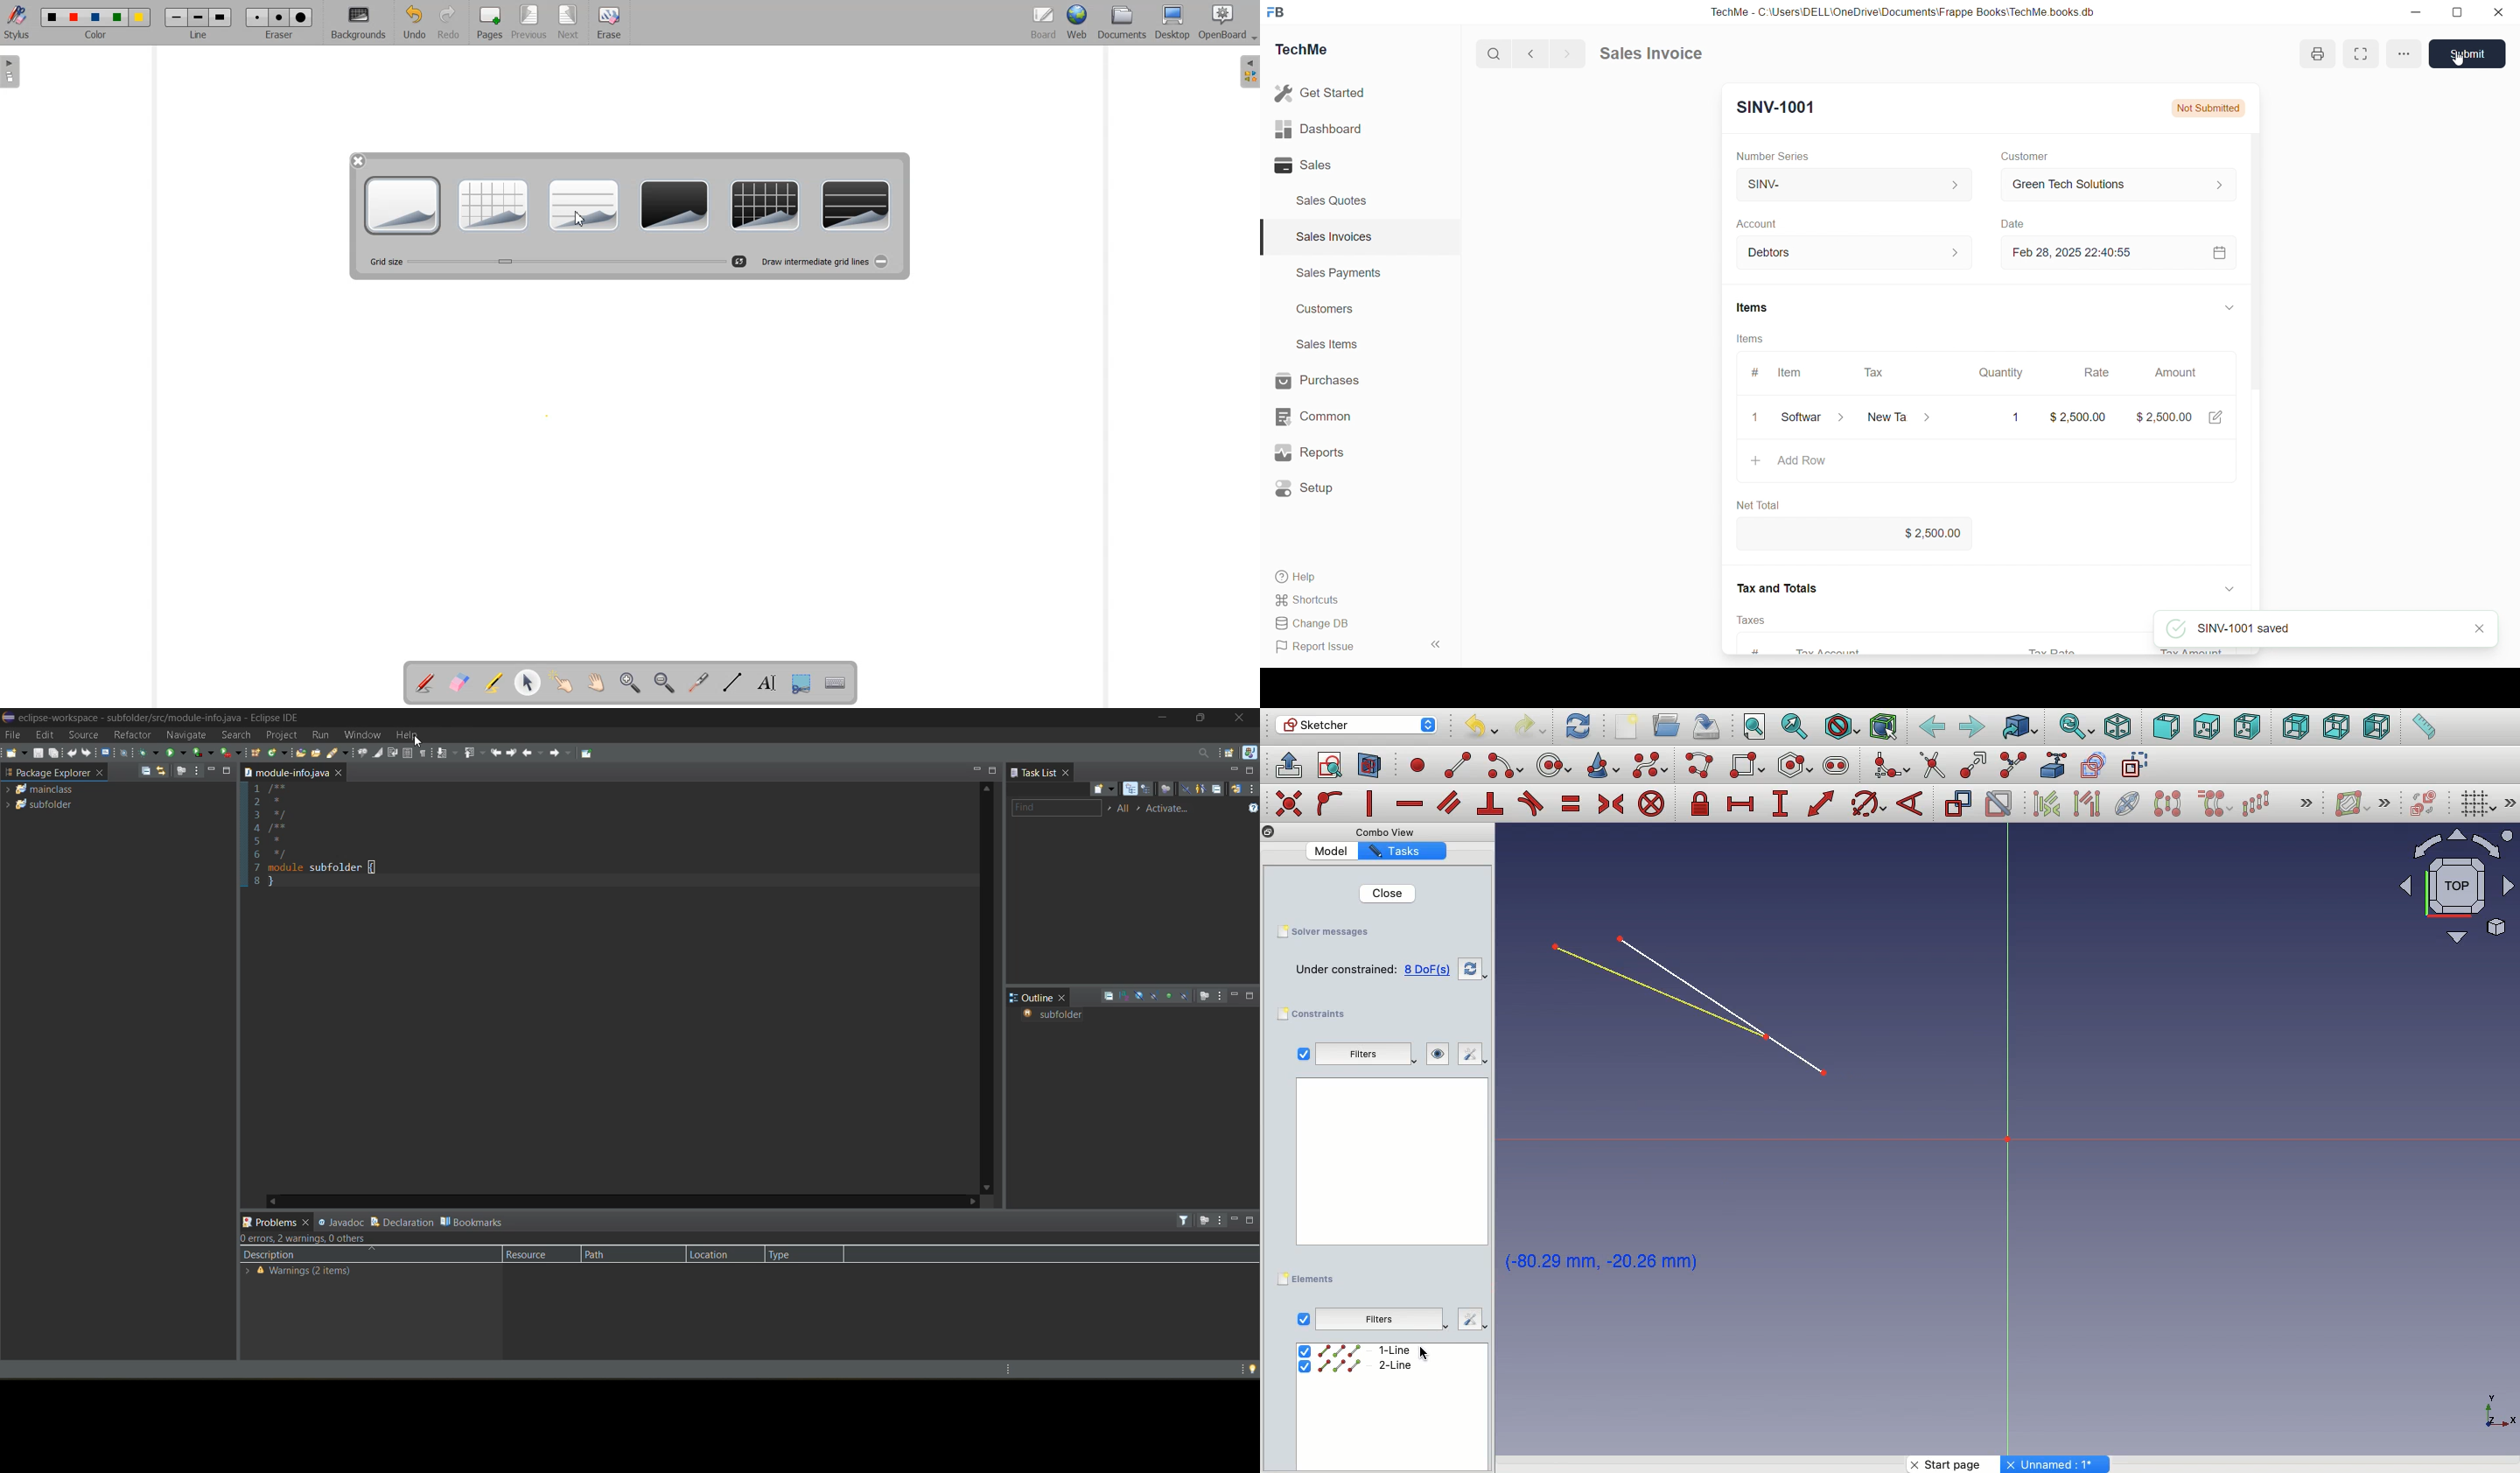 Image resolution: width=2520 pixels, height=1484 pixels. Describe the element at coordinates (1402, 852) in the screenshot. I see `Property ` at that location.